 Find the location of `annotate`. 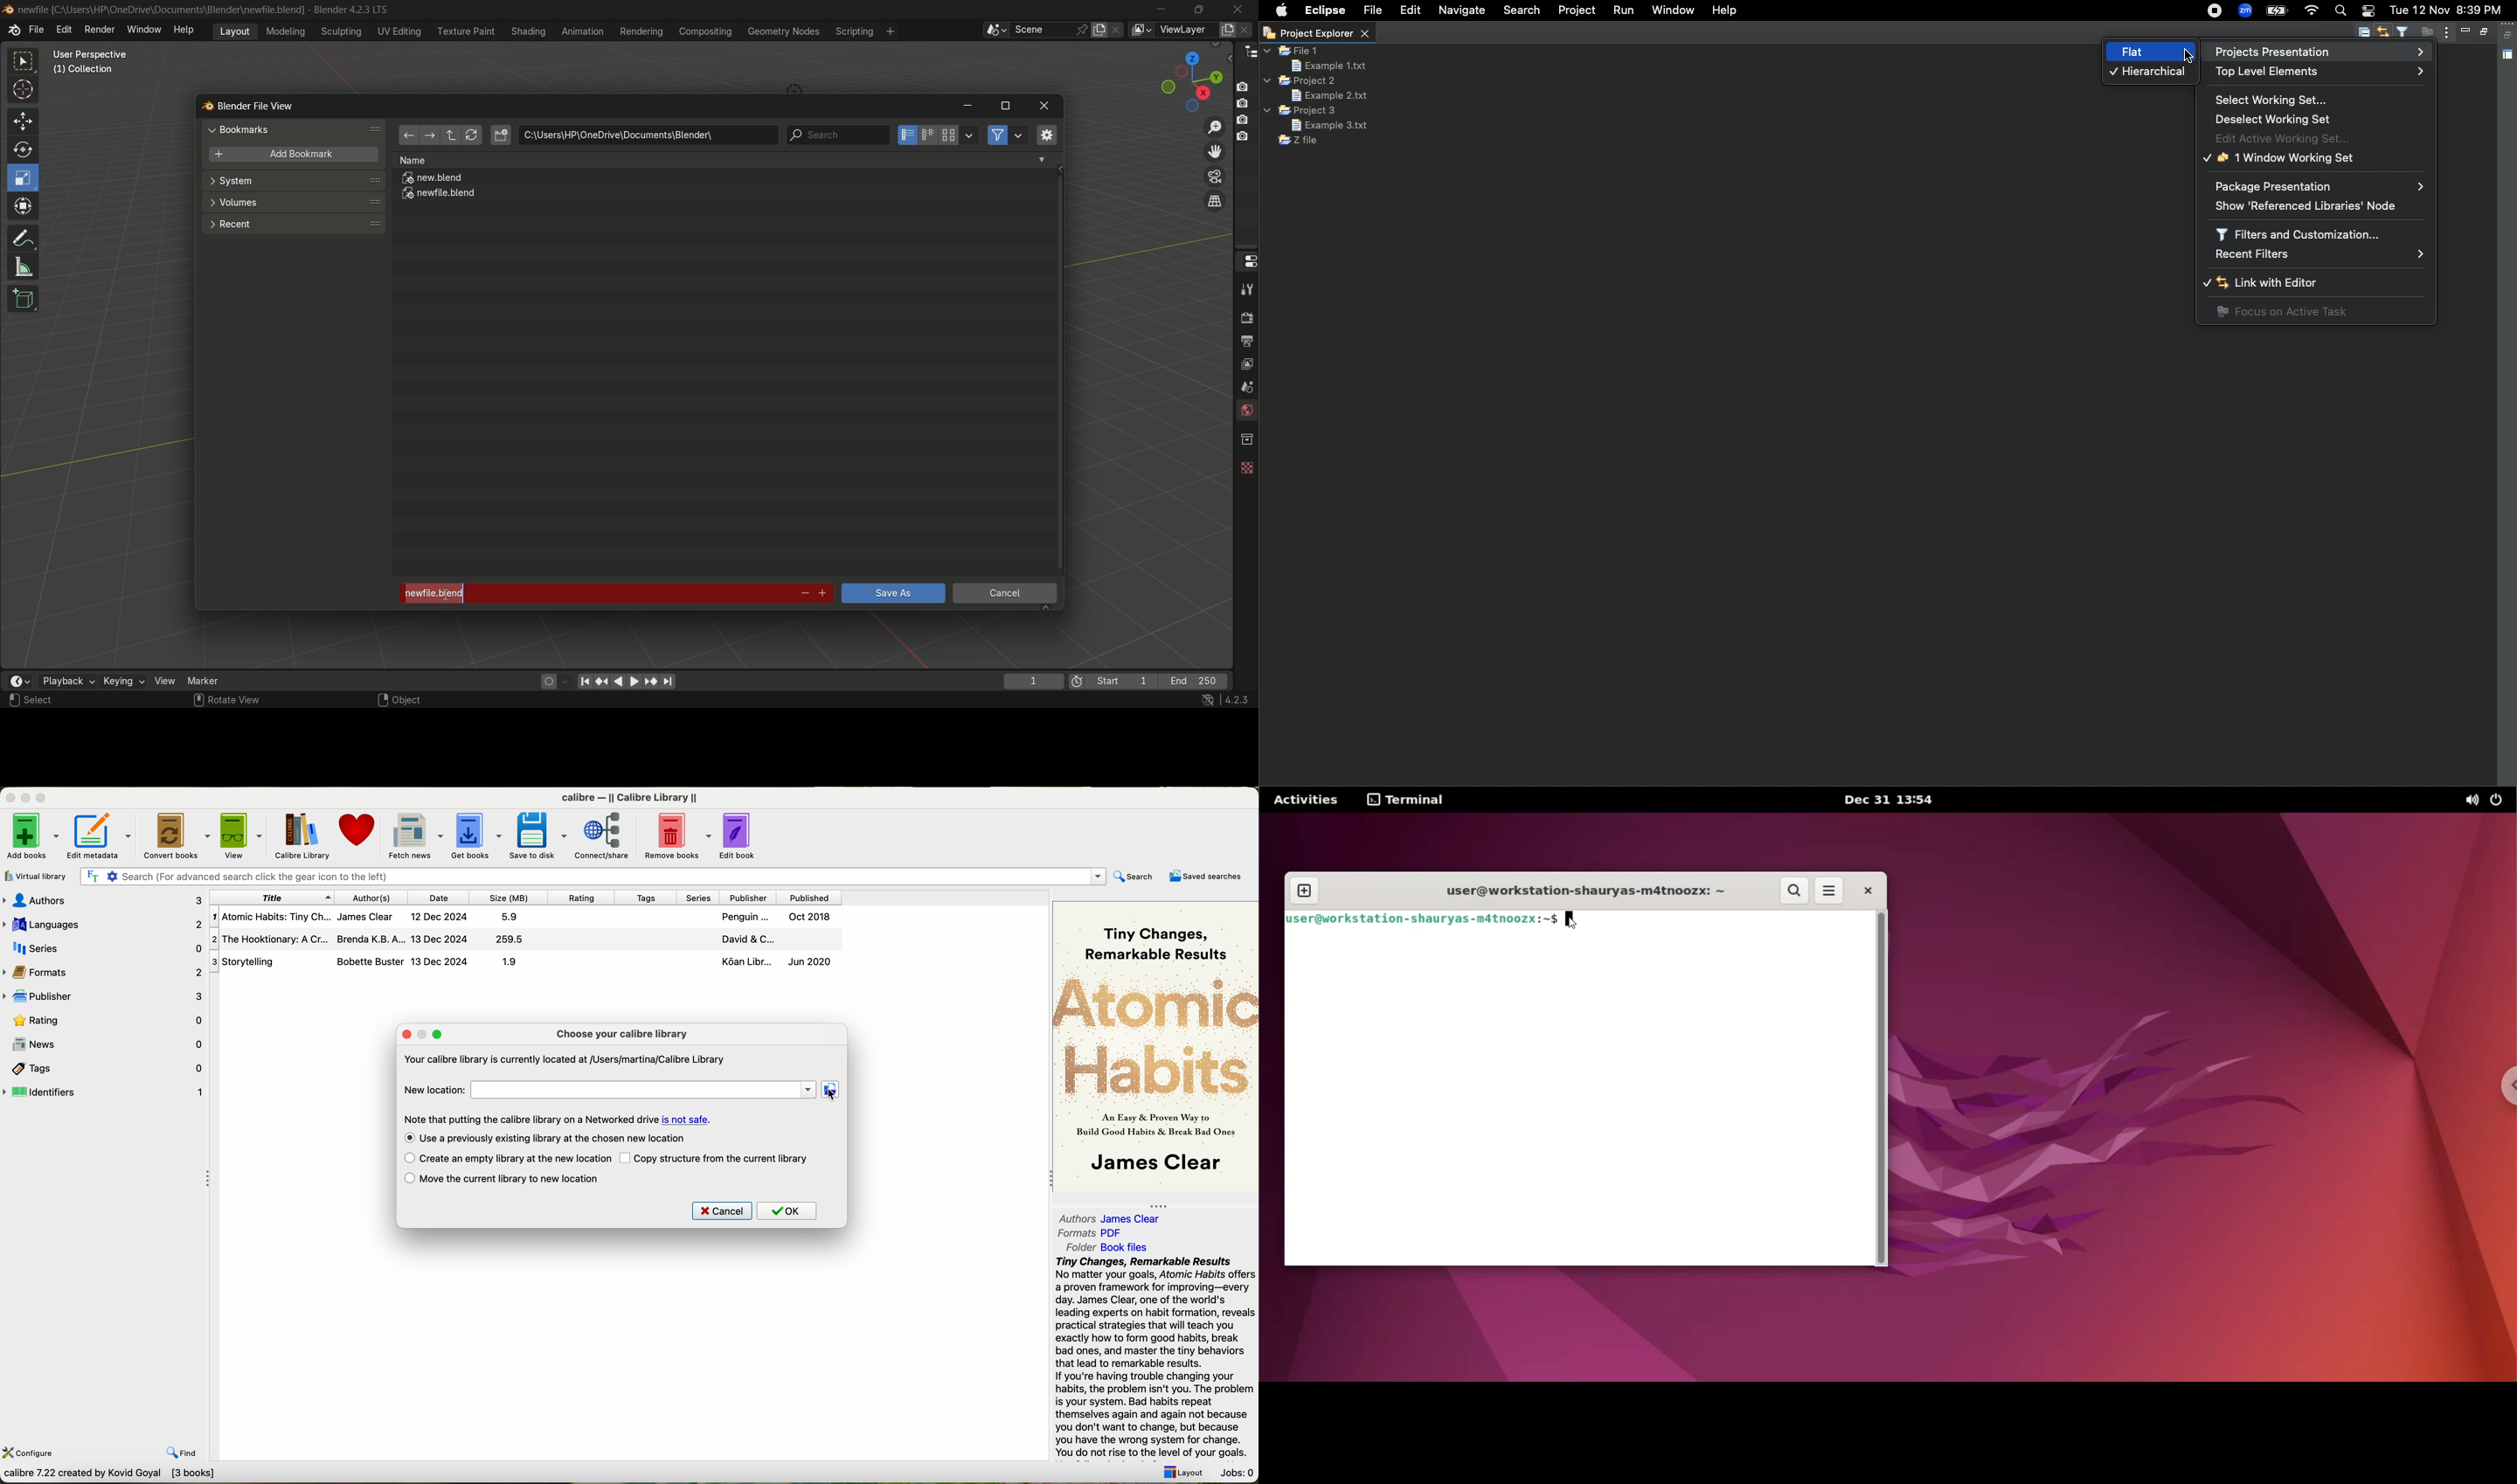

annotate is located at coordinates (22, 237).